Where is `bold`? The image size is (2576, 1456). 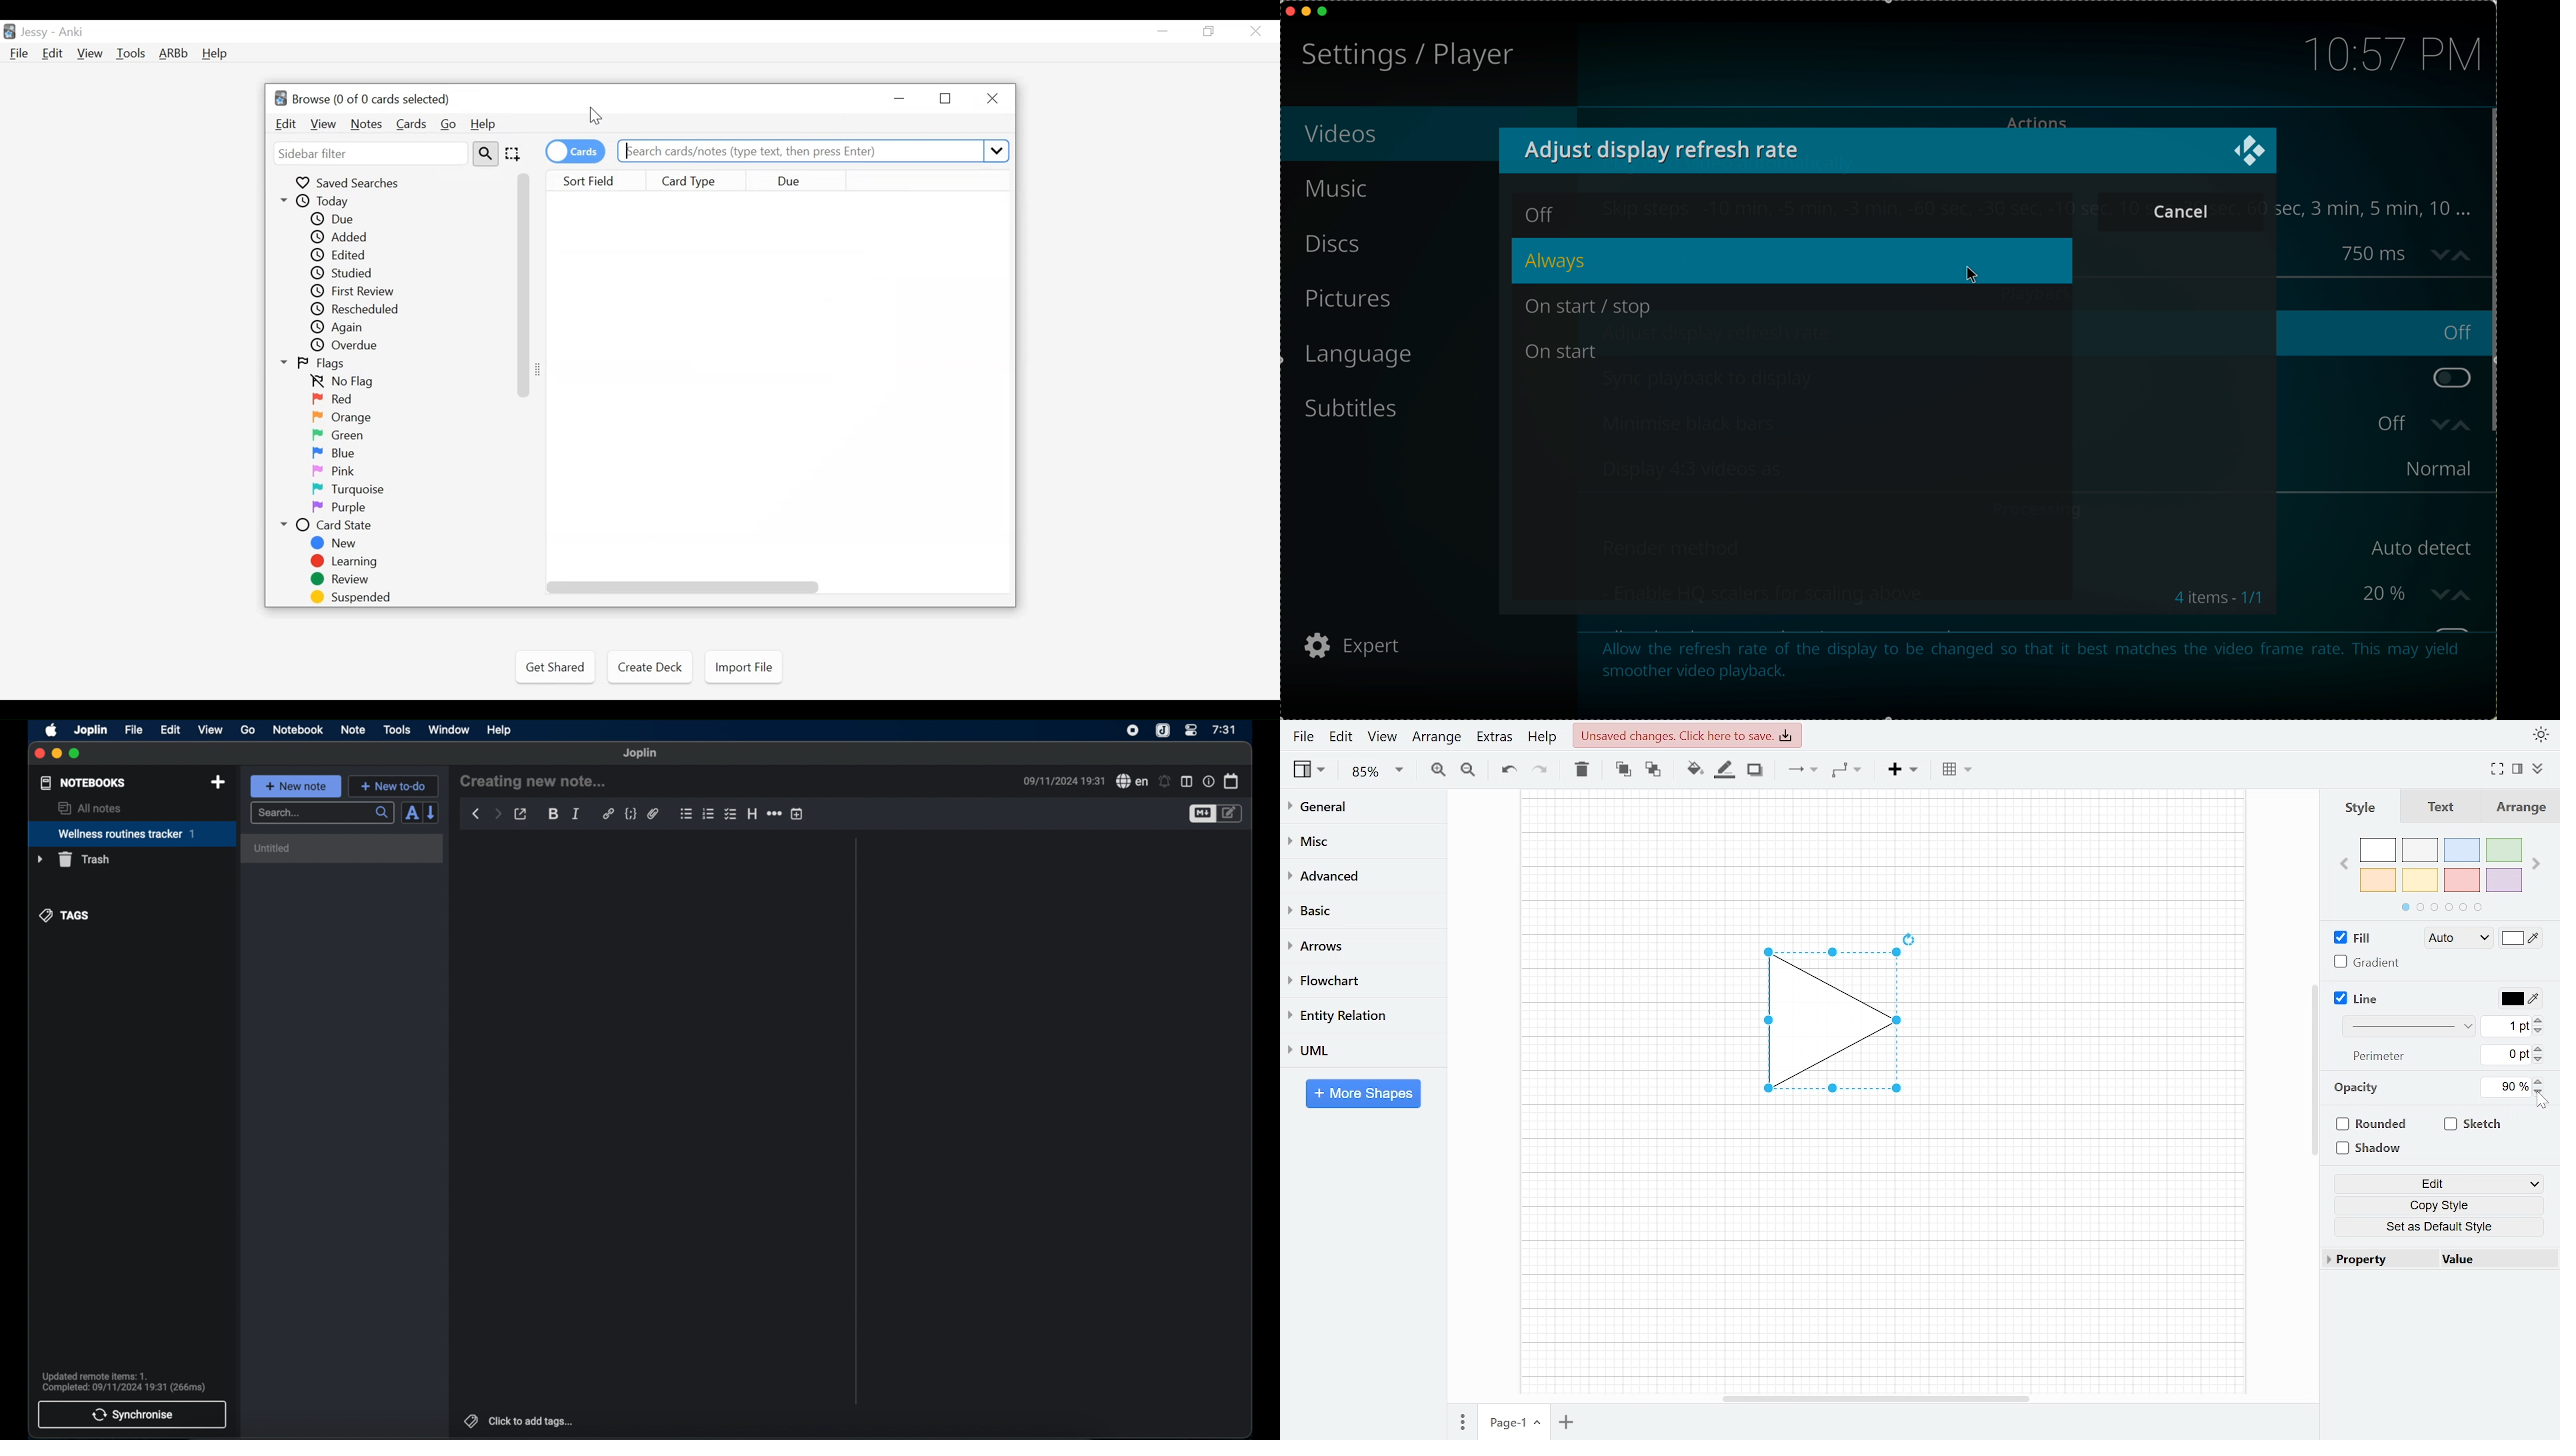 bold is located at coordinates (553, 815).